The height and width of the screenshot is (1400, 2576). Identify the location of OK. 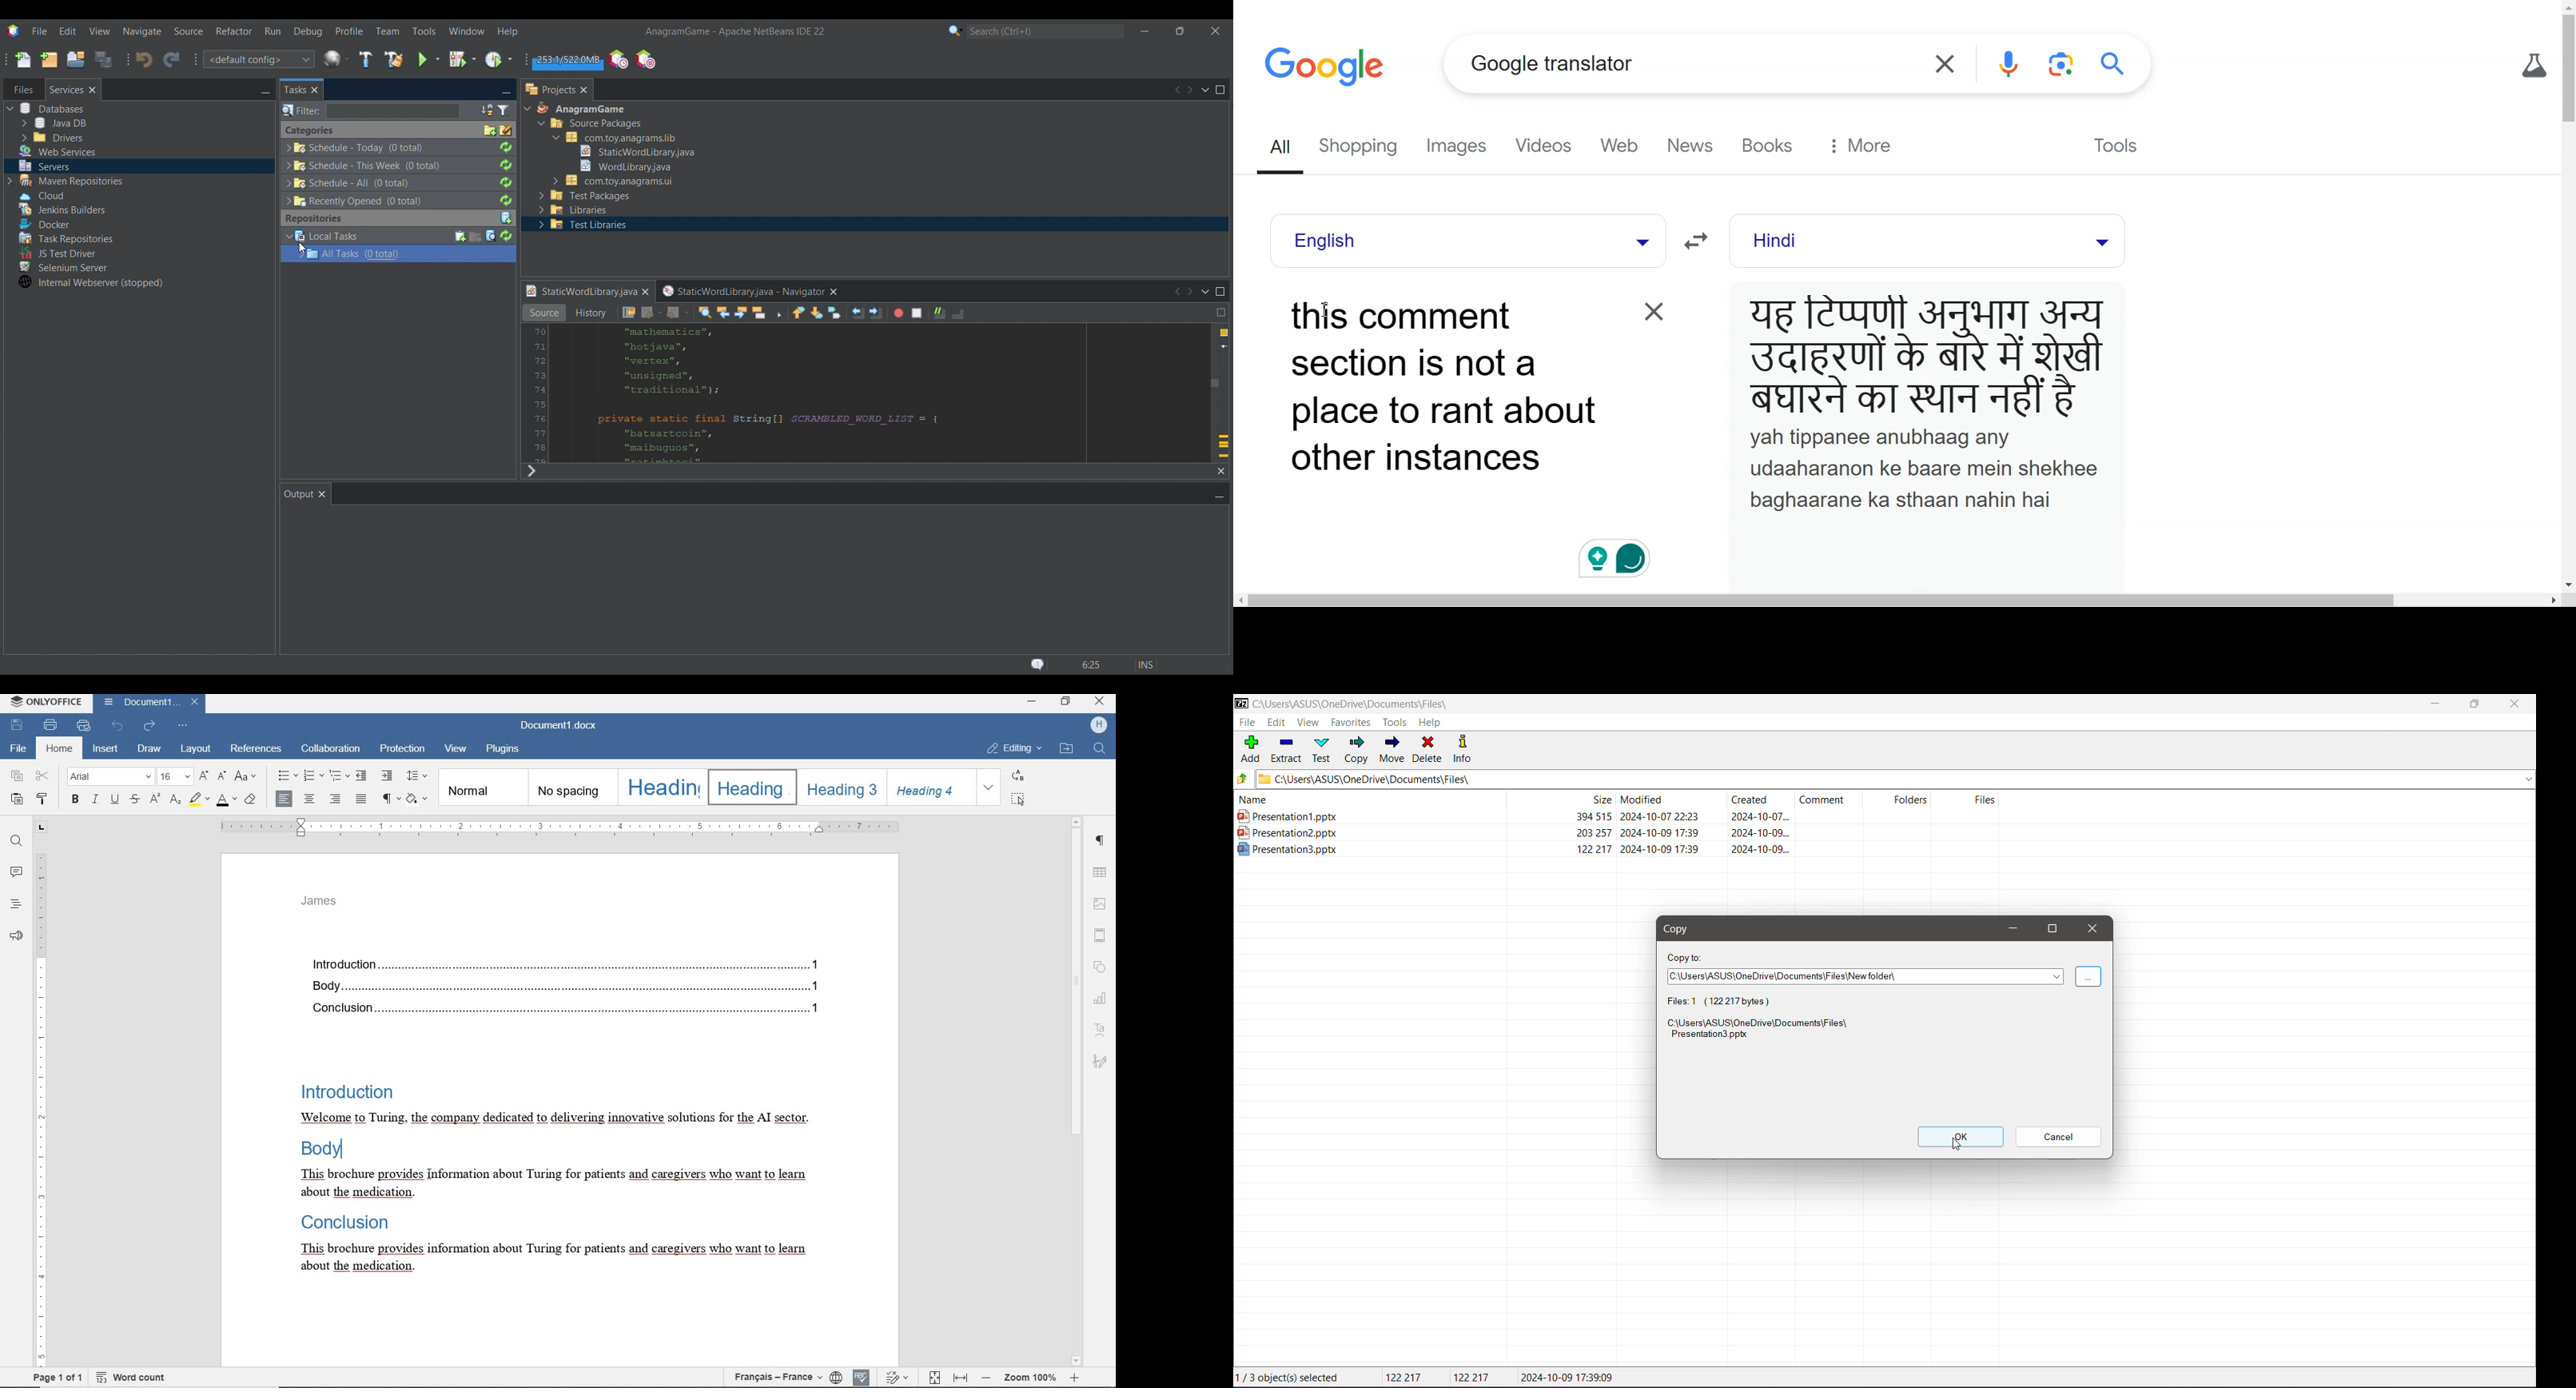
(1961, 1137).